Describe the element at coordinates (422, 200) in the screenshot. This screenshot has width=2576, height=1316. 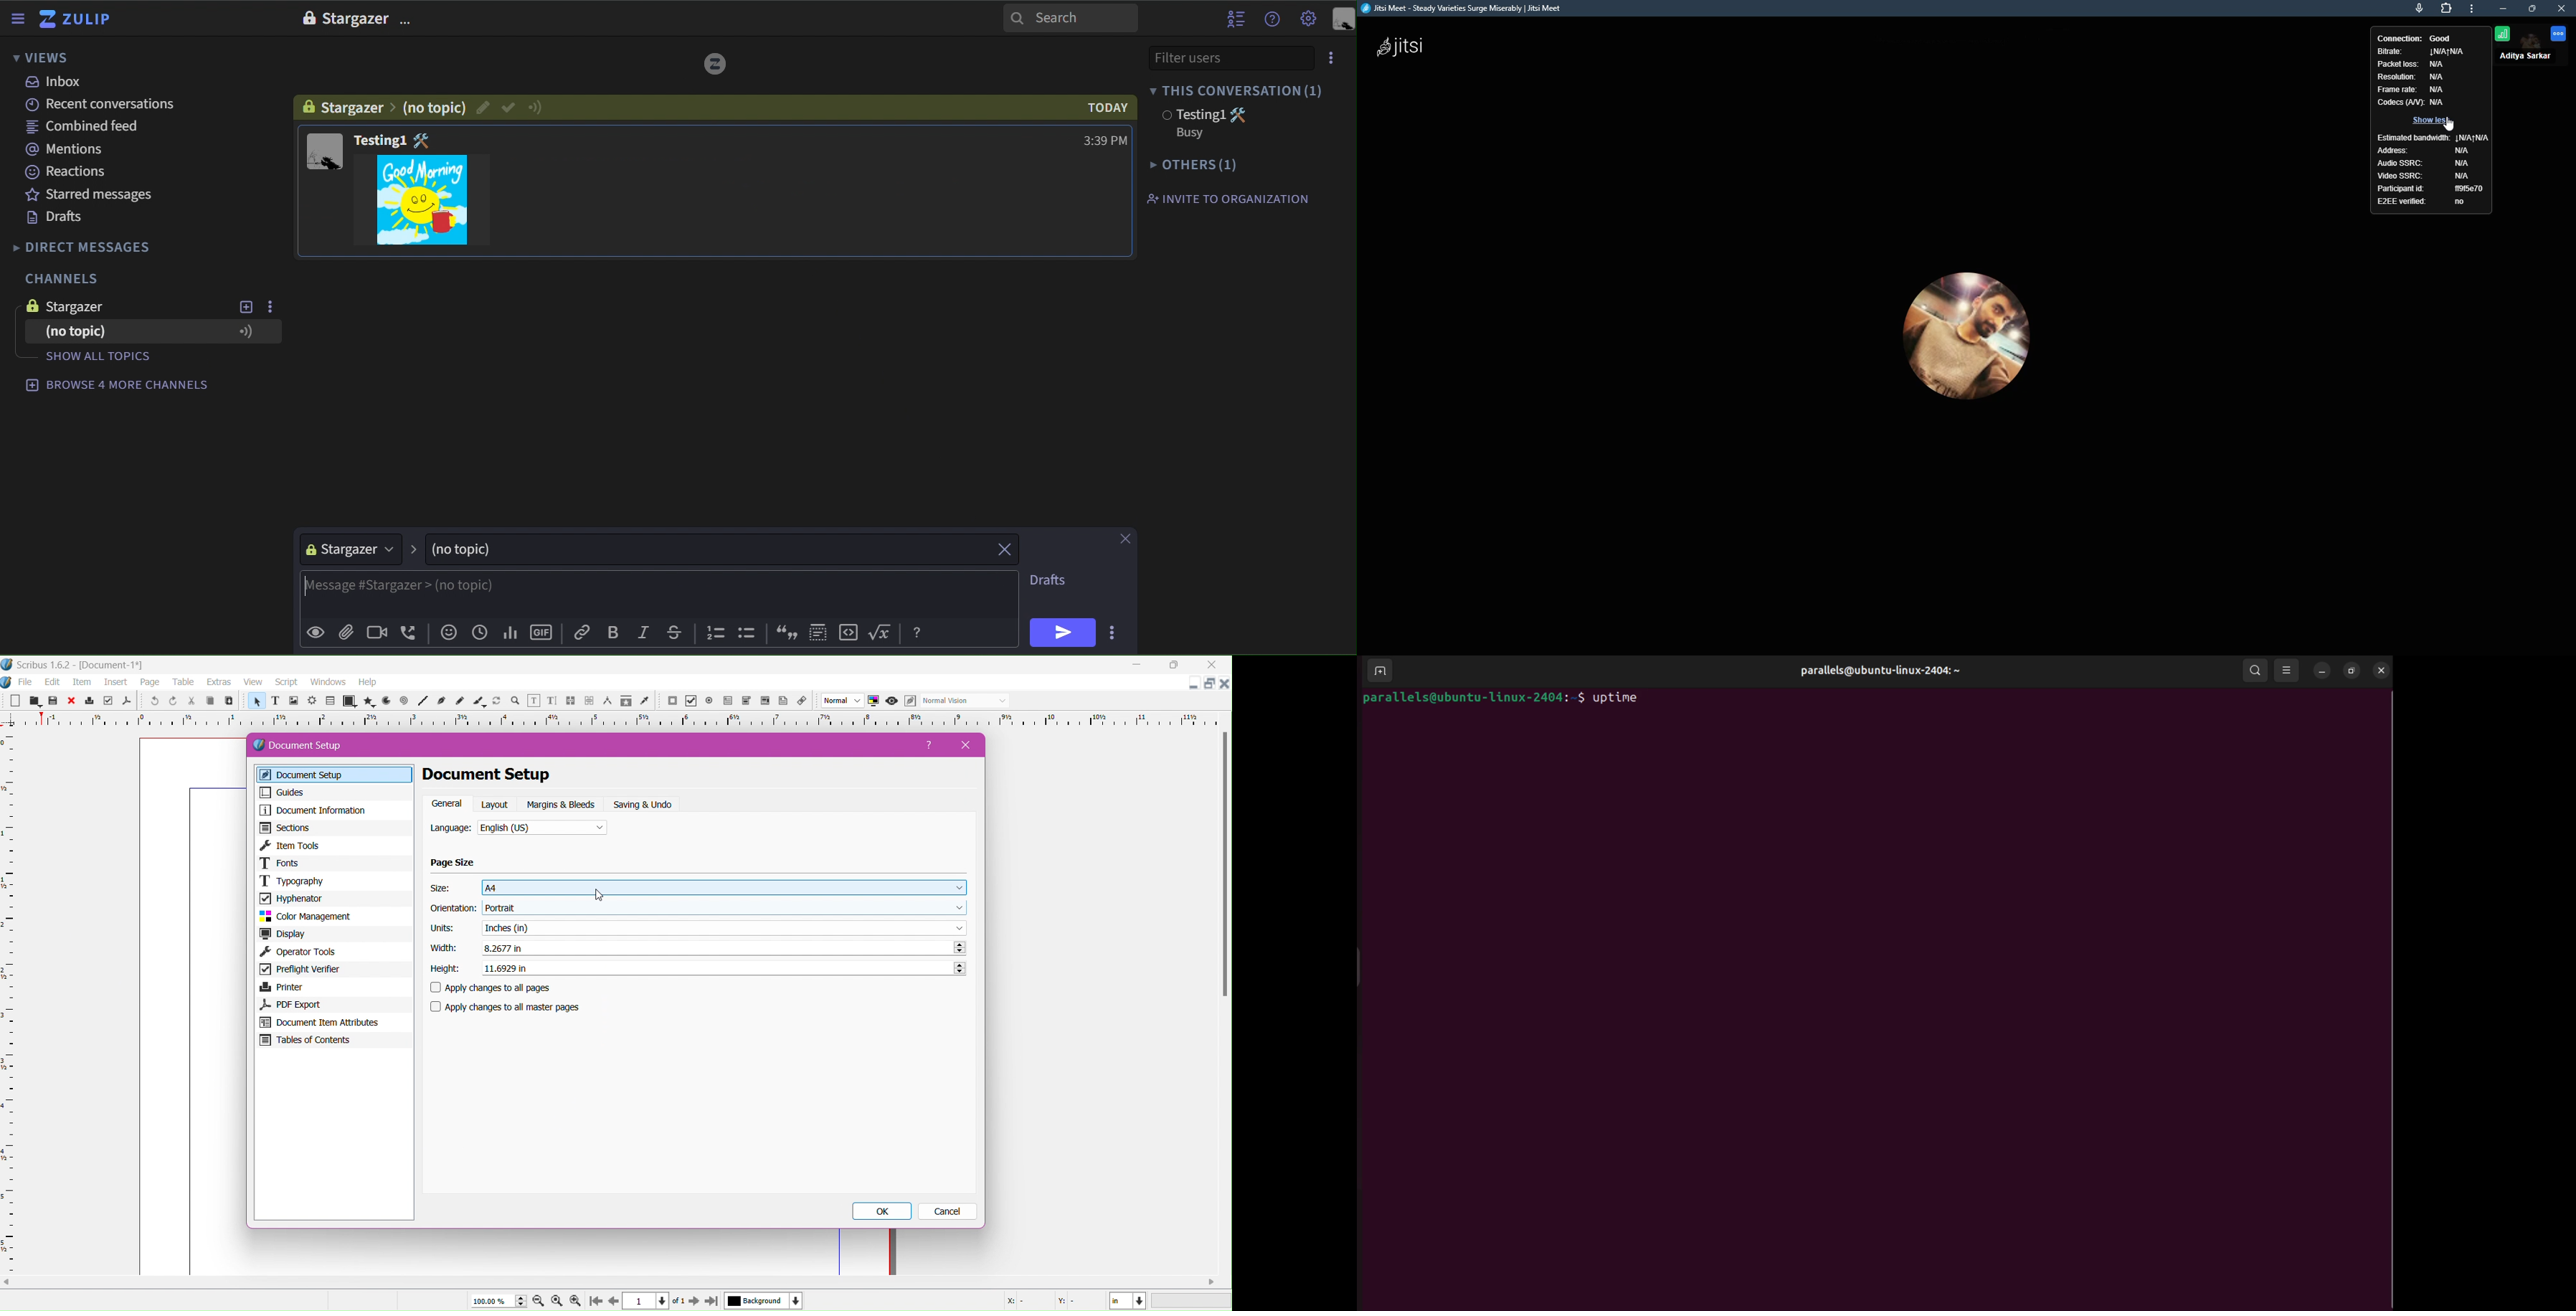
I see `gif` at that location.